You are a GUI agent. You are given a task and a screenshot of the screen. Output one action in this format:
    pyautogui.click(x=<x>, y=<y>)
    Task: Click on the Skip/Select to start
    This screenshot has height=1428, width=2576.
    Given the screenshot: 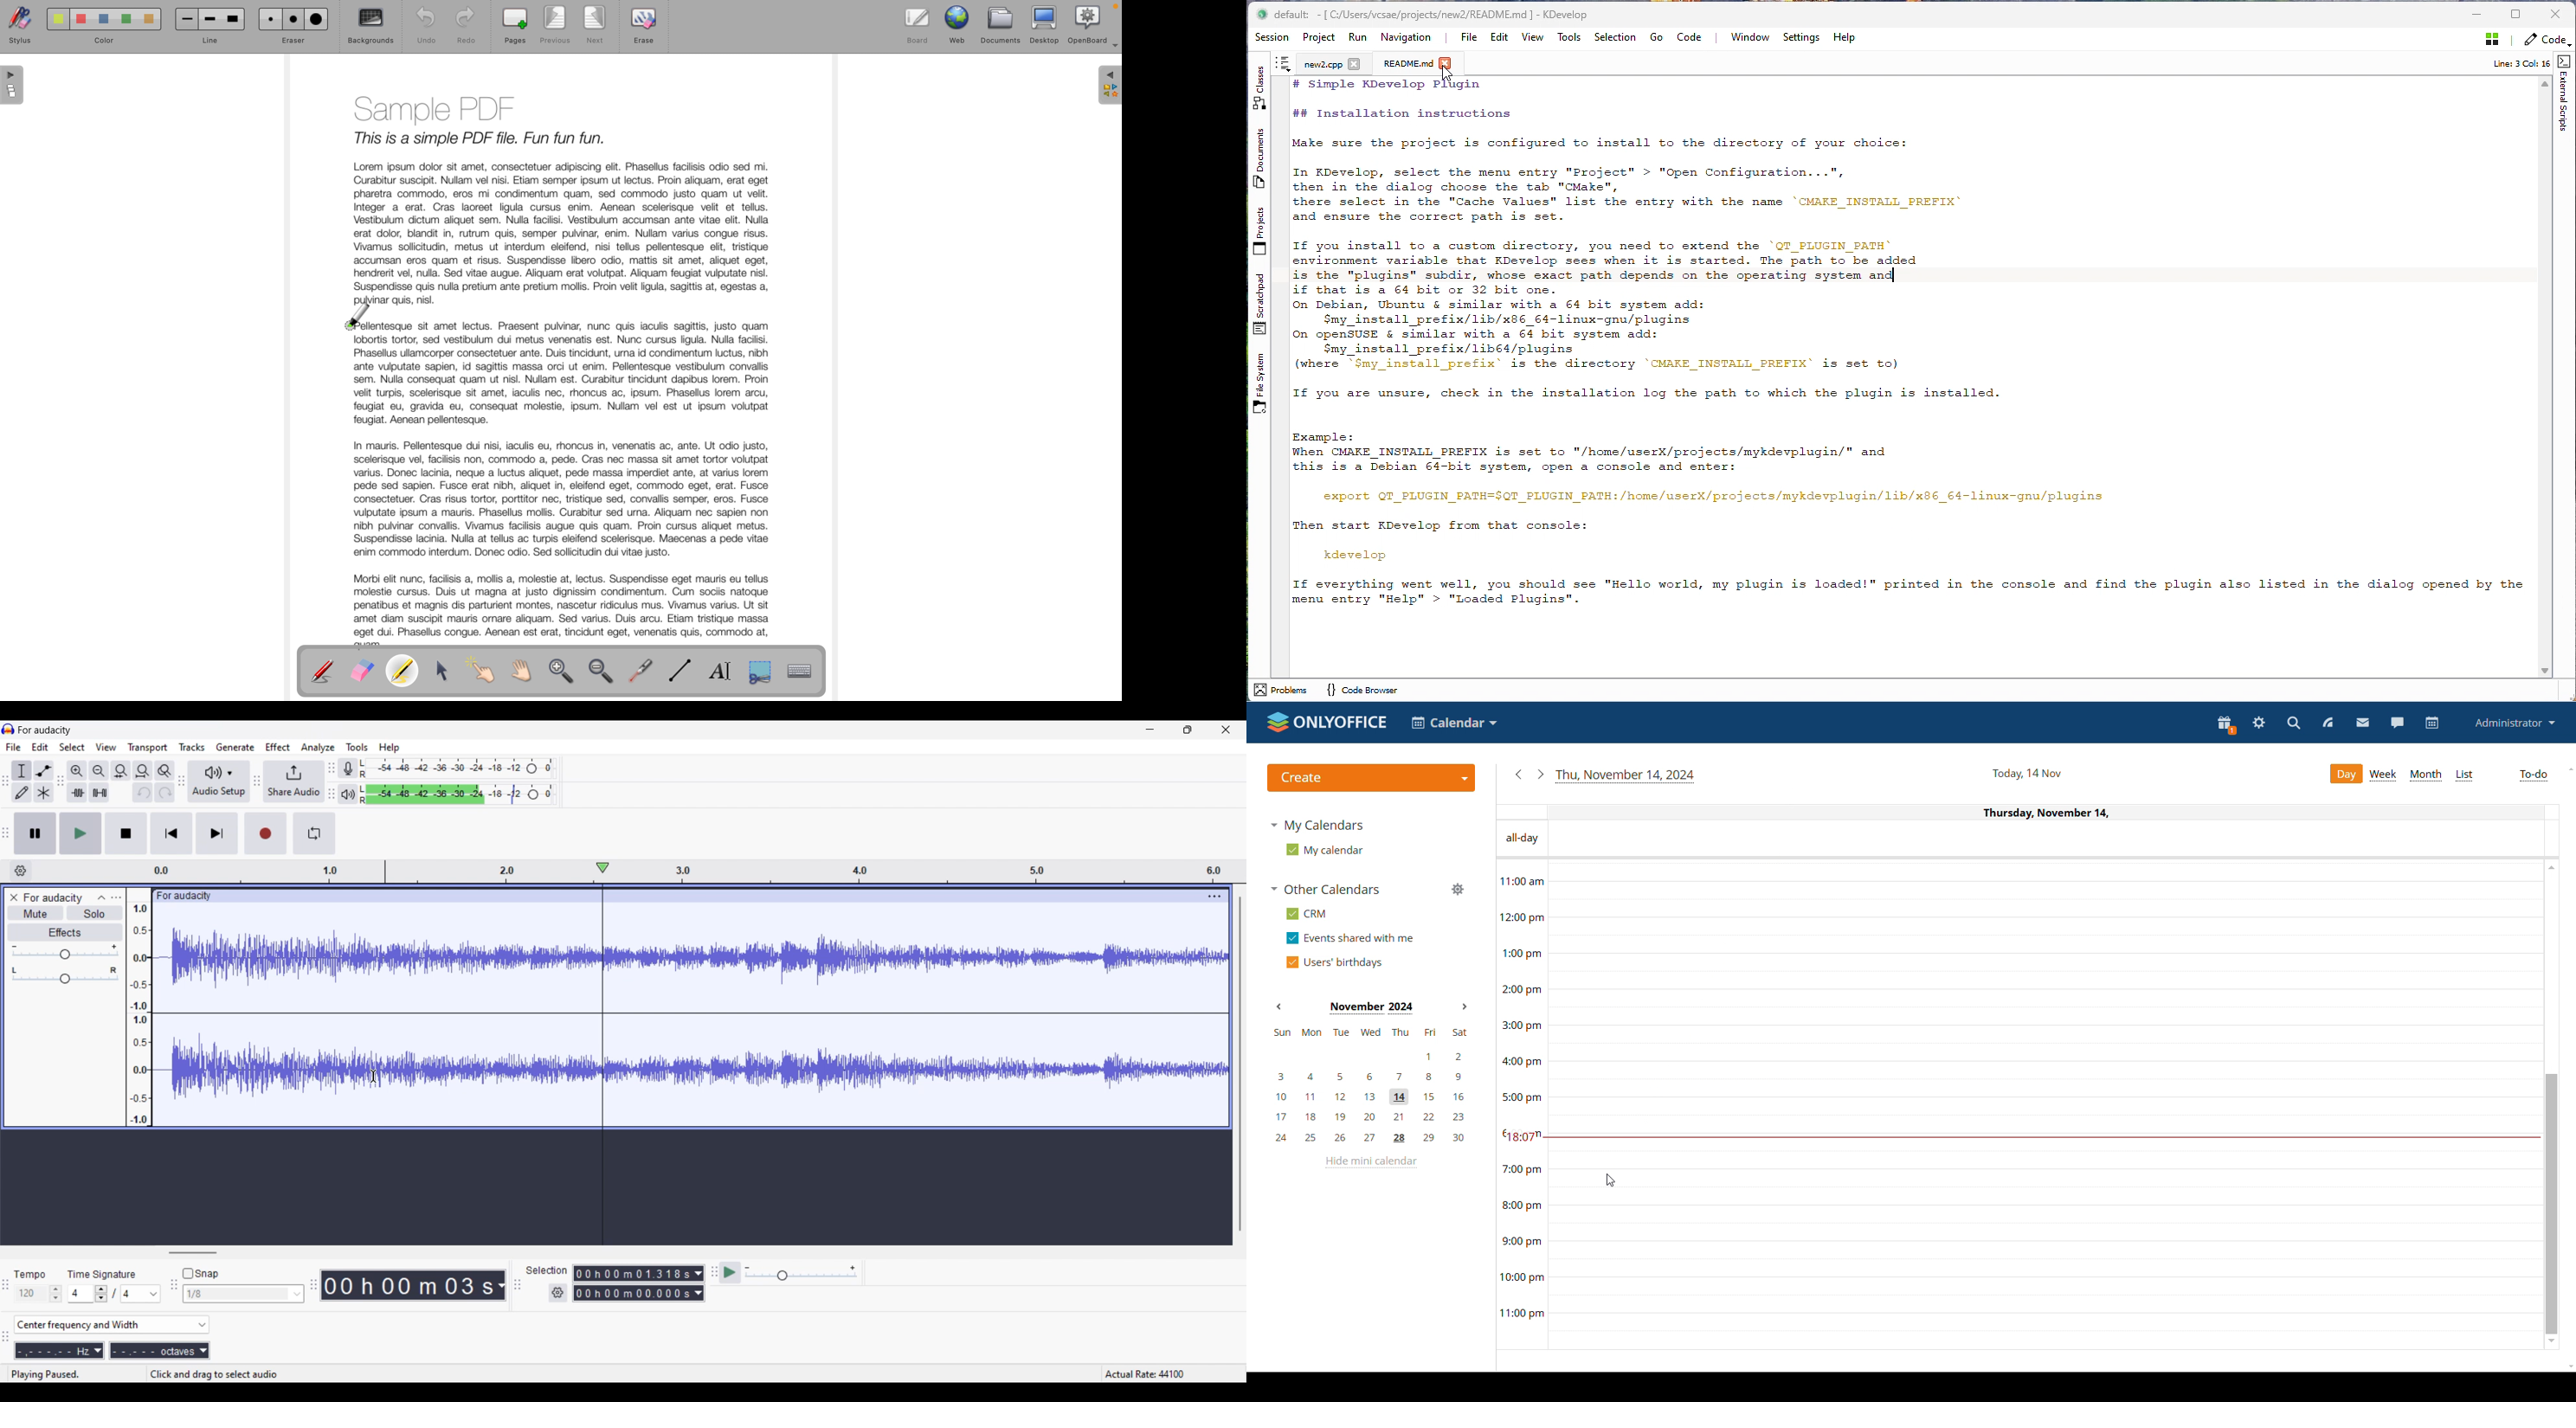 What is the action you would take?
    pyautogui.click(x=172, y=833)
    